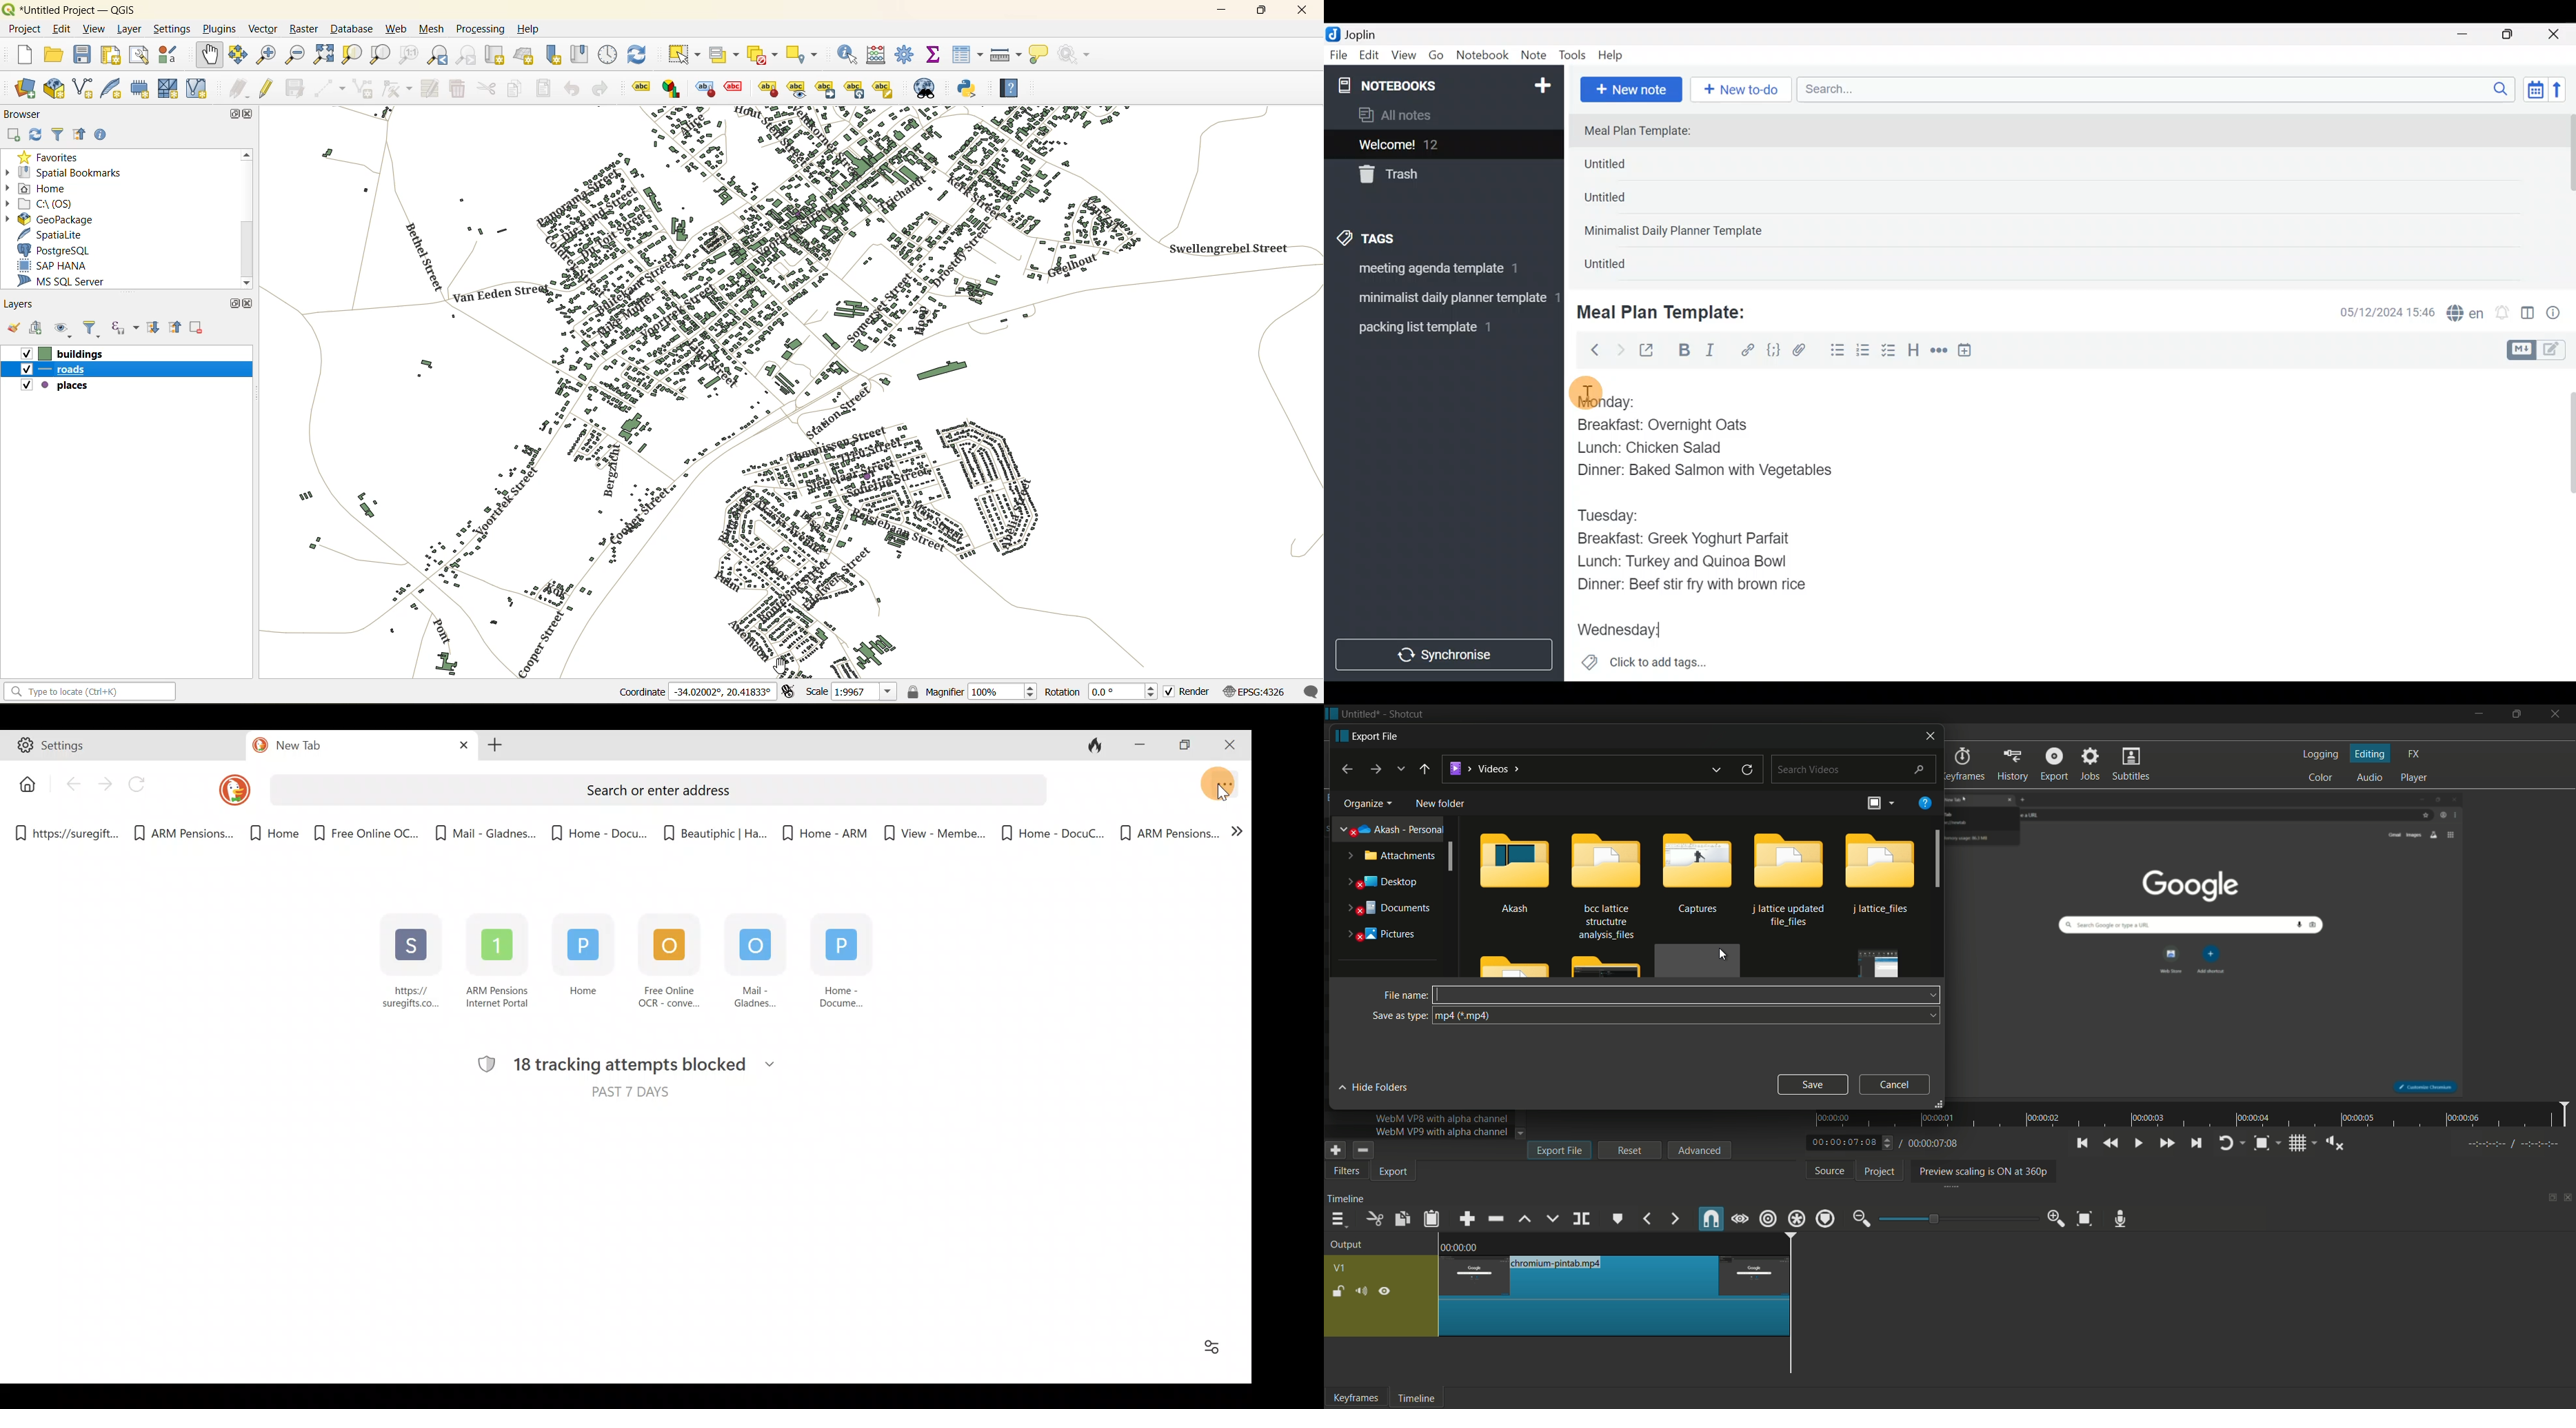 This screenshot has width=2576, height=1428. Describe the element at coordinates (1796, 1219) in the screenshot. I see `ripple all tracks` at that location.